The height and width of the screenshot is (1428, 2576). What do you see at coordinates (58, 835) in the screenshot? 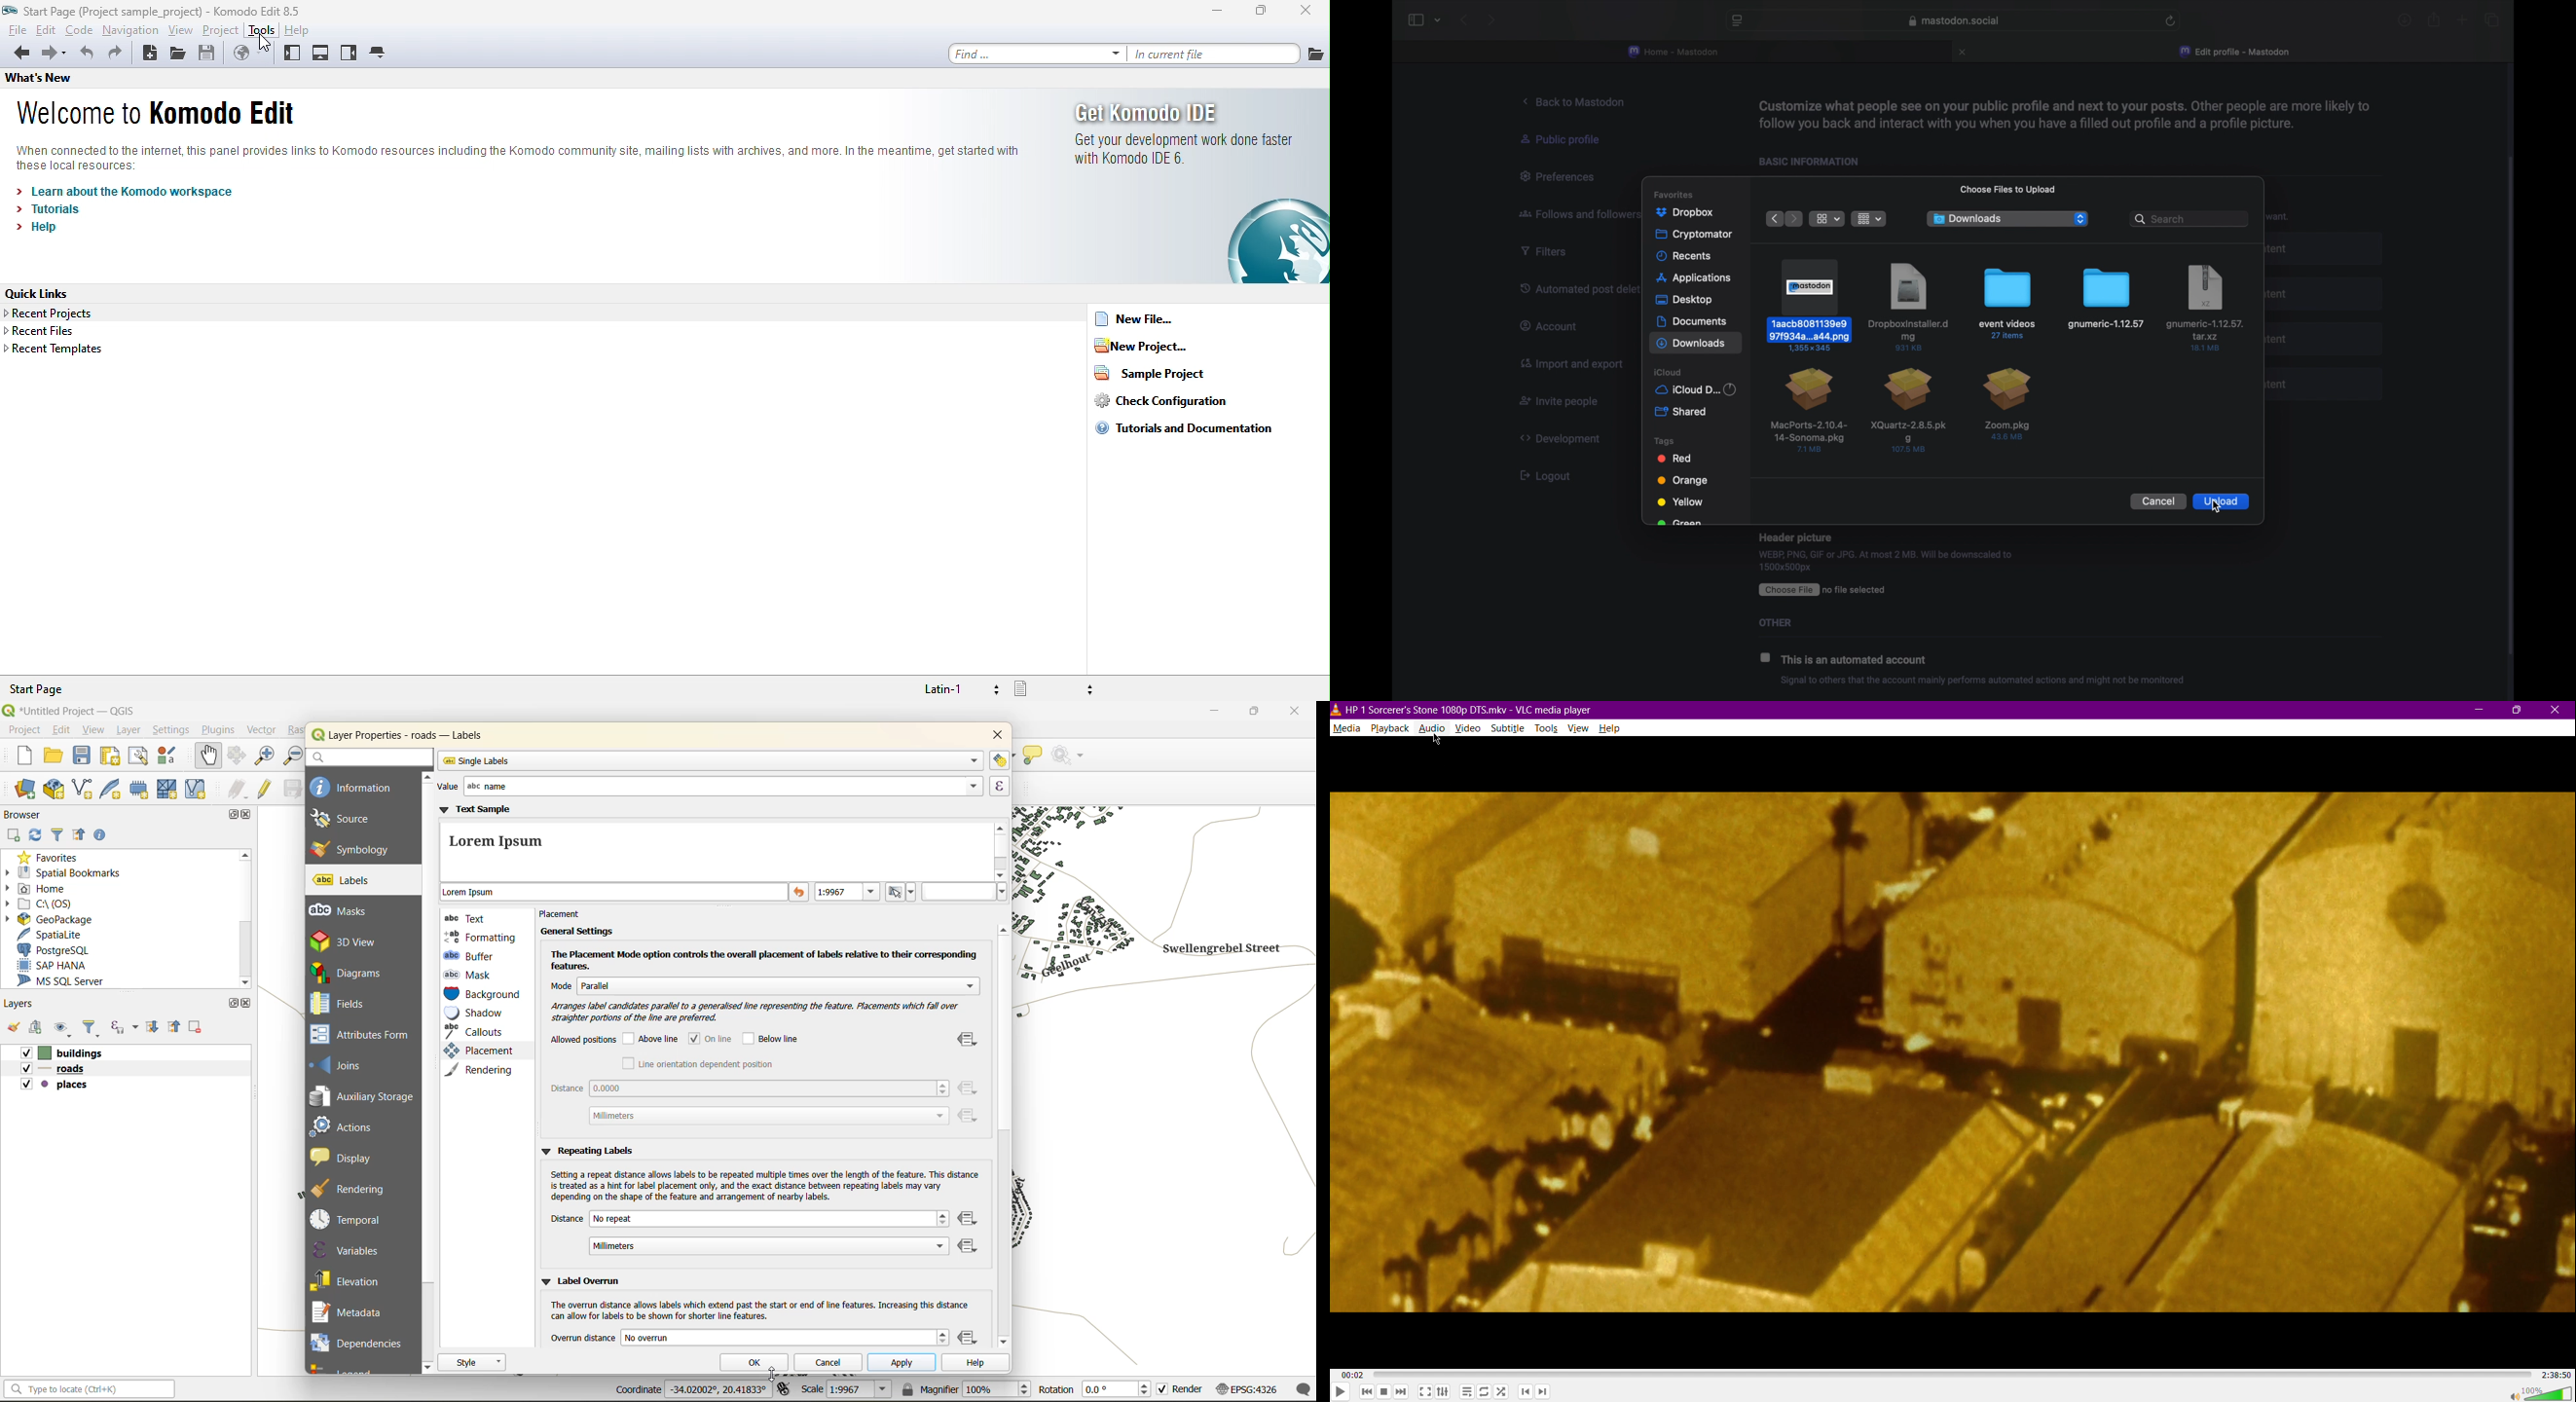
I see `filter` at bounding box center [58, 835].